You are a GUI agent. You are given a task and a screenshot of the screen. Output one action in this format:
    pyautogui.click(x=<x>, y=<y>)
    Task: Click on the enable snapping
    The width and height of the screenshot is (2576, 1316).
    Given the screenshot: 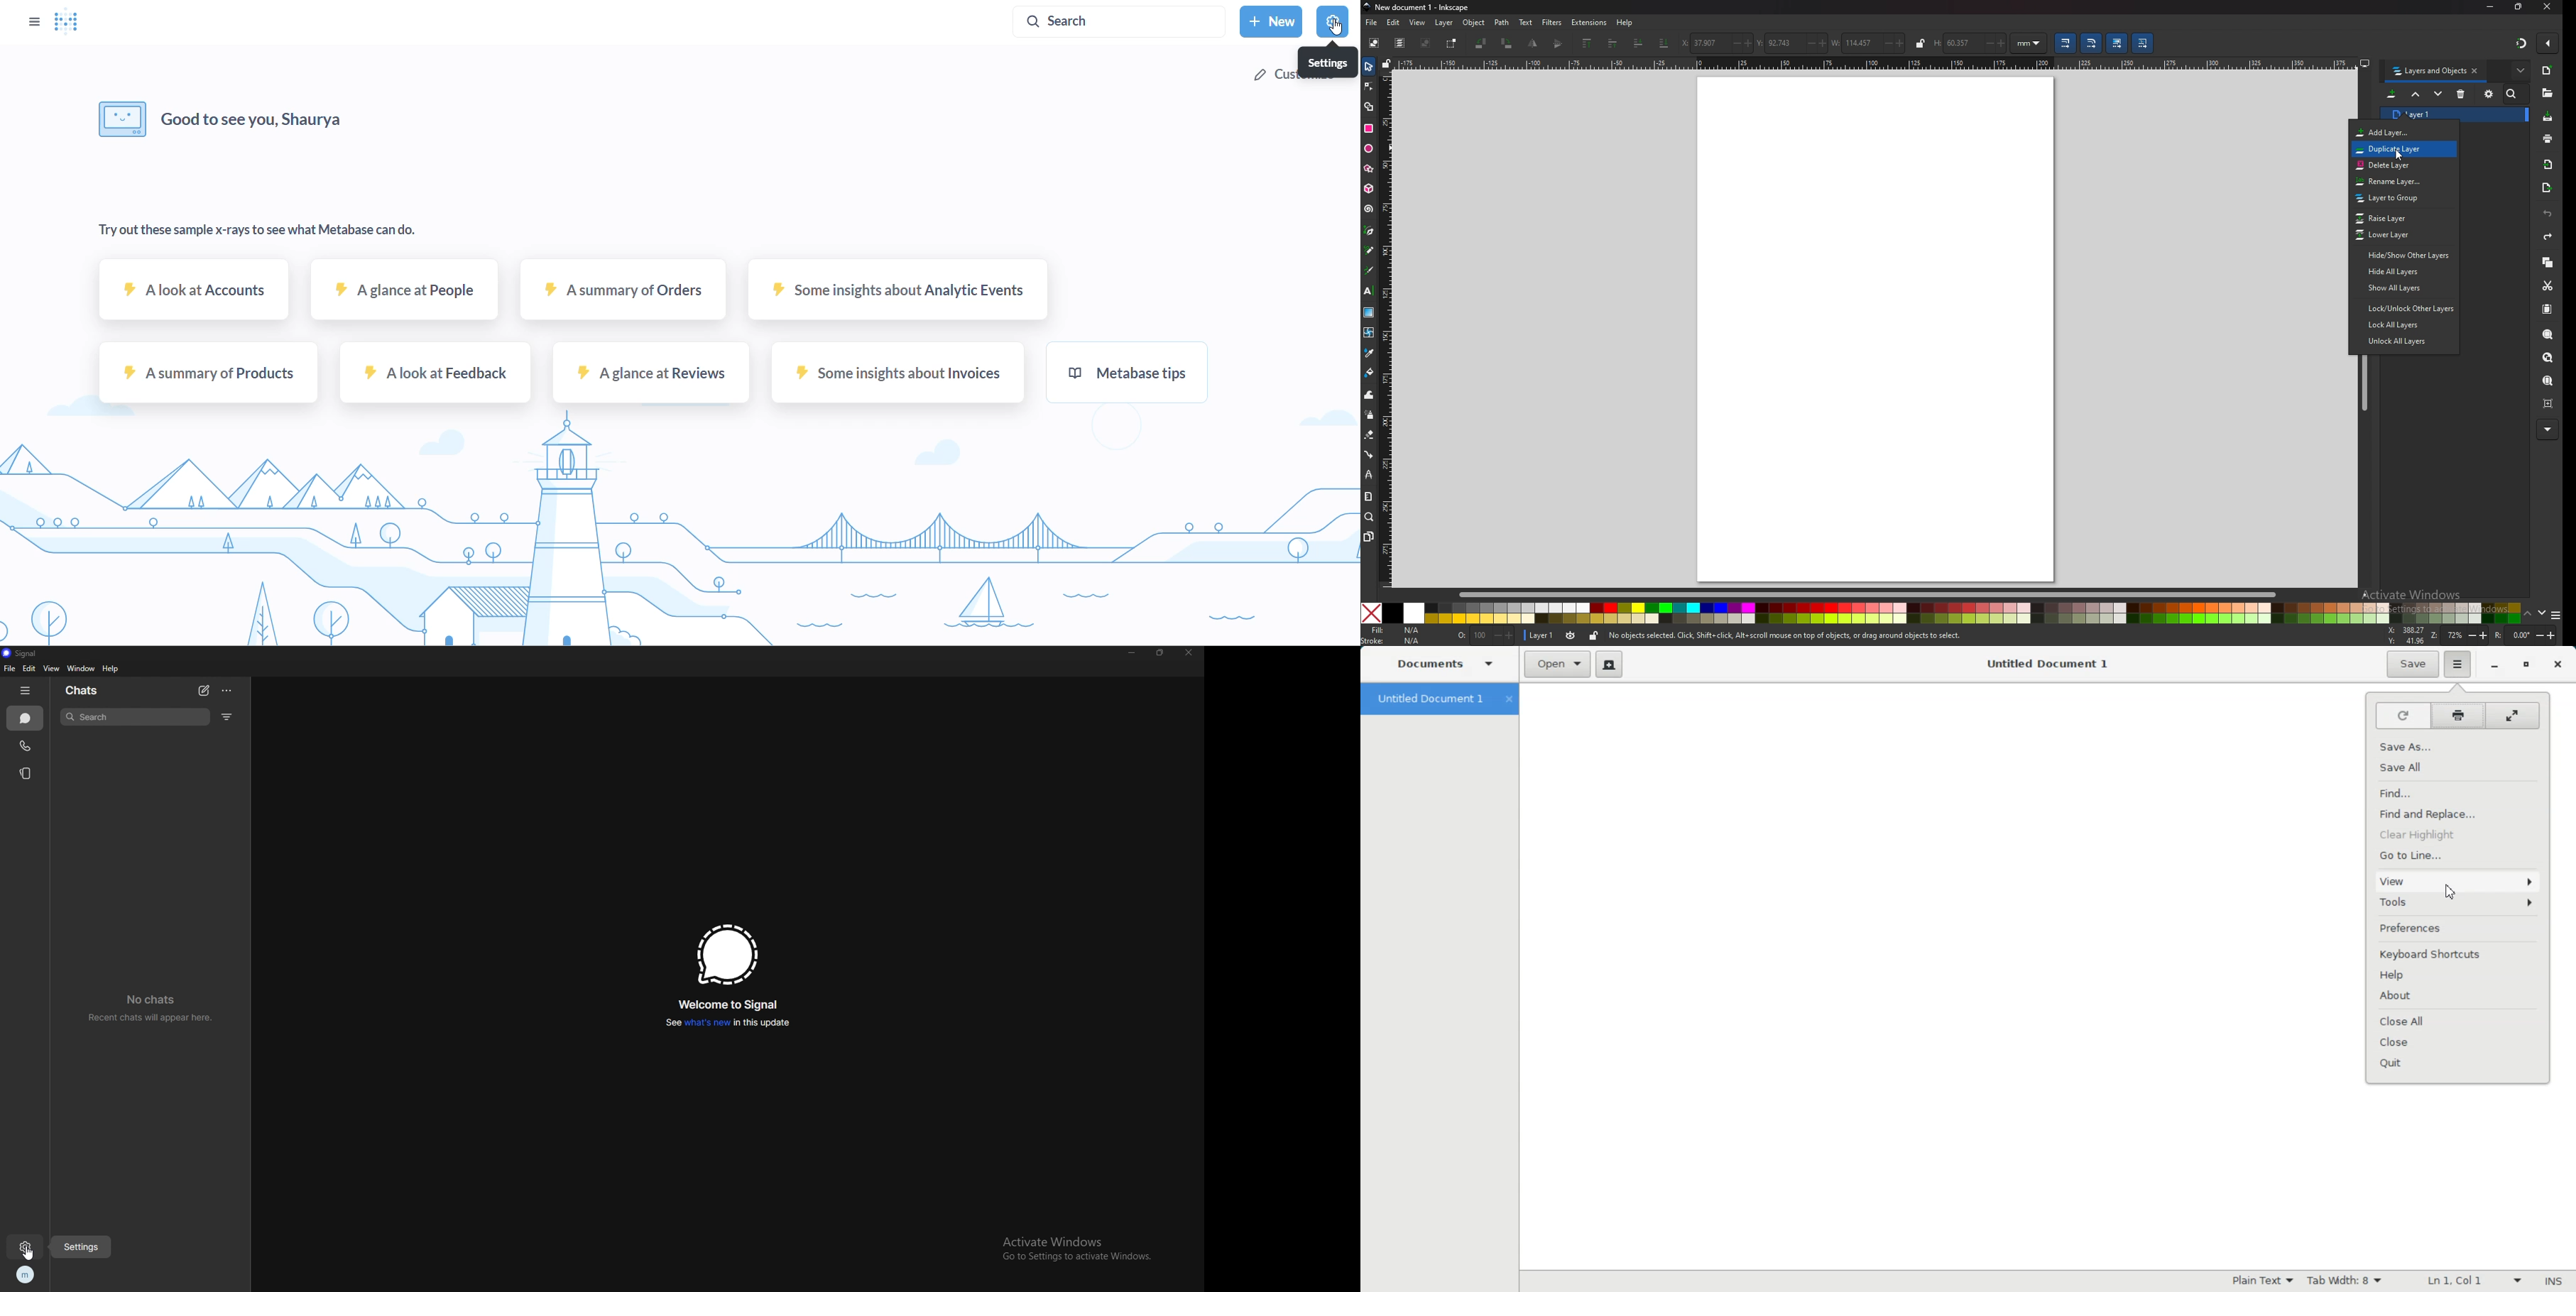 What is the action you would take?
    pyautogui.click(x=2548, y=43)
    